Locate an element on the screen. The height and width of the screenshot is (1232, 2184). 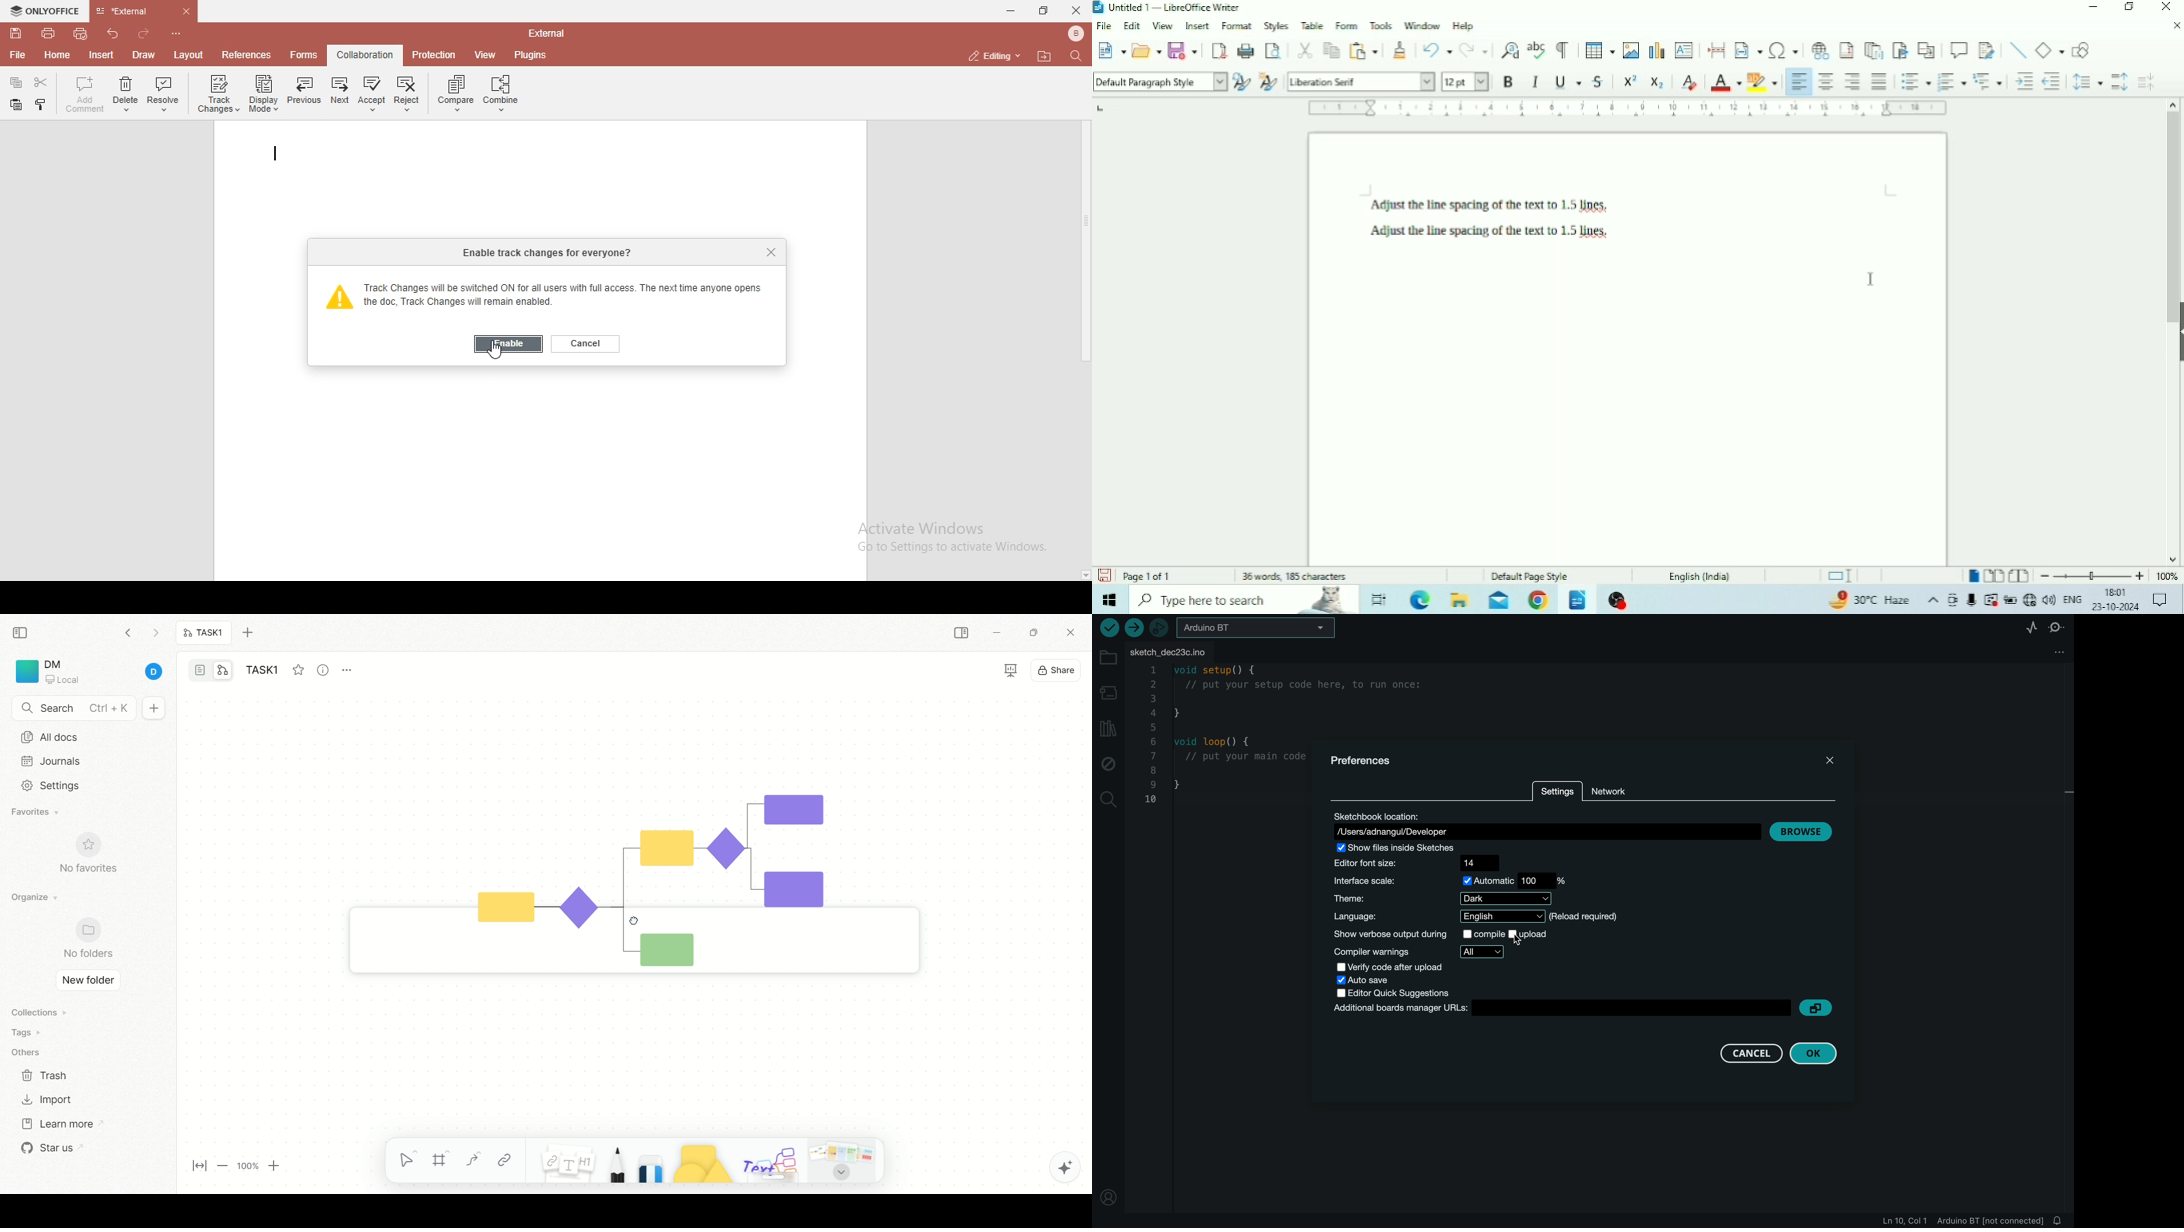
Insert Endnote is located at coordinates (1873, 49).